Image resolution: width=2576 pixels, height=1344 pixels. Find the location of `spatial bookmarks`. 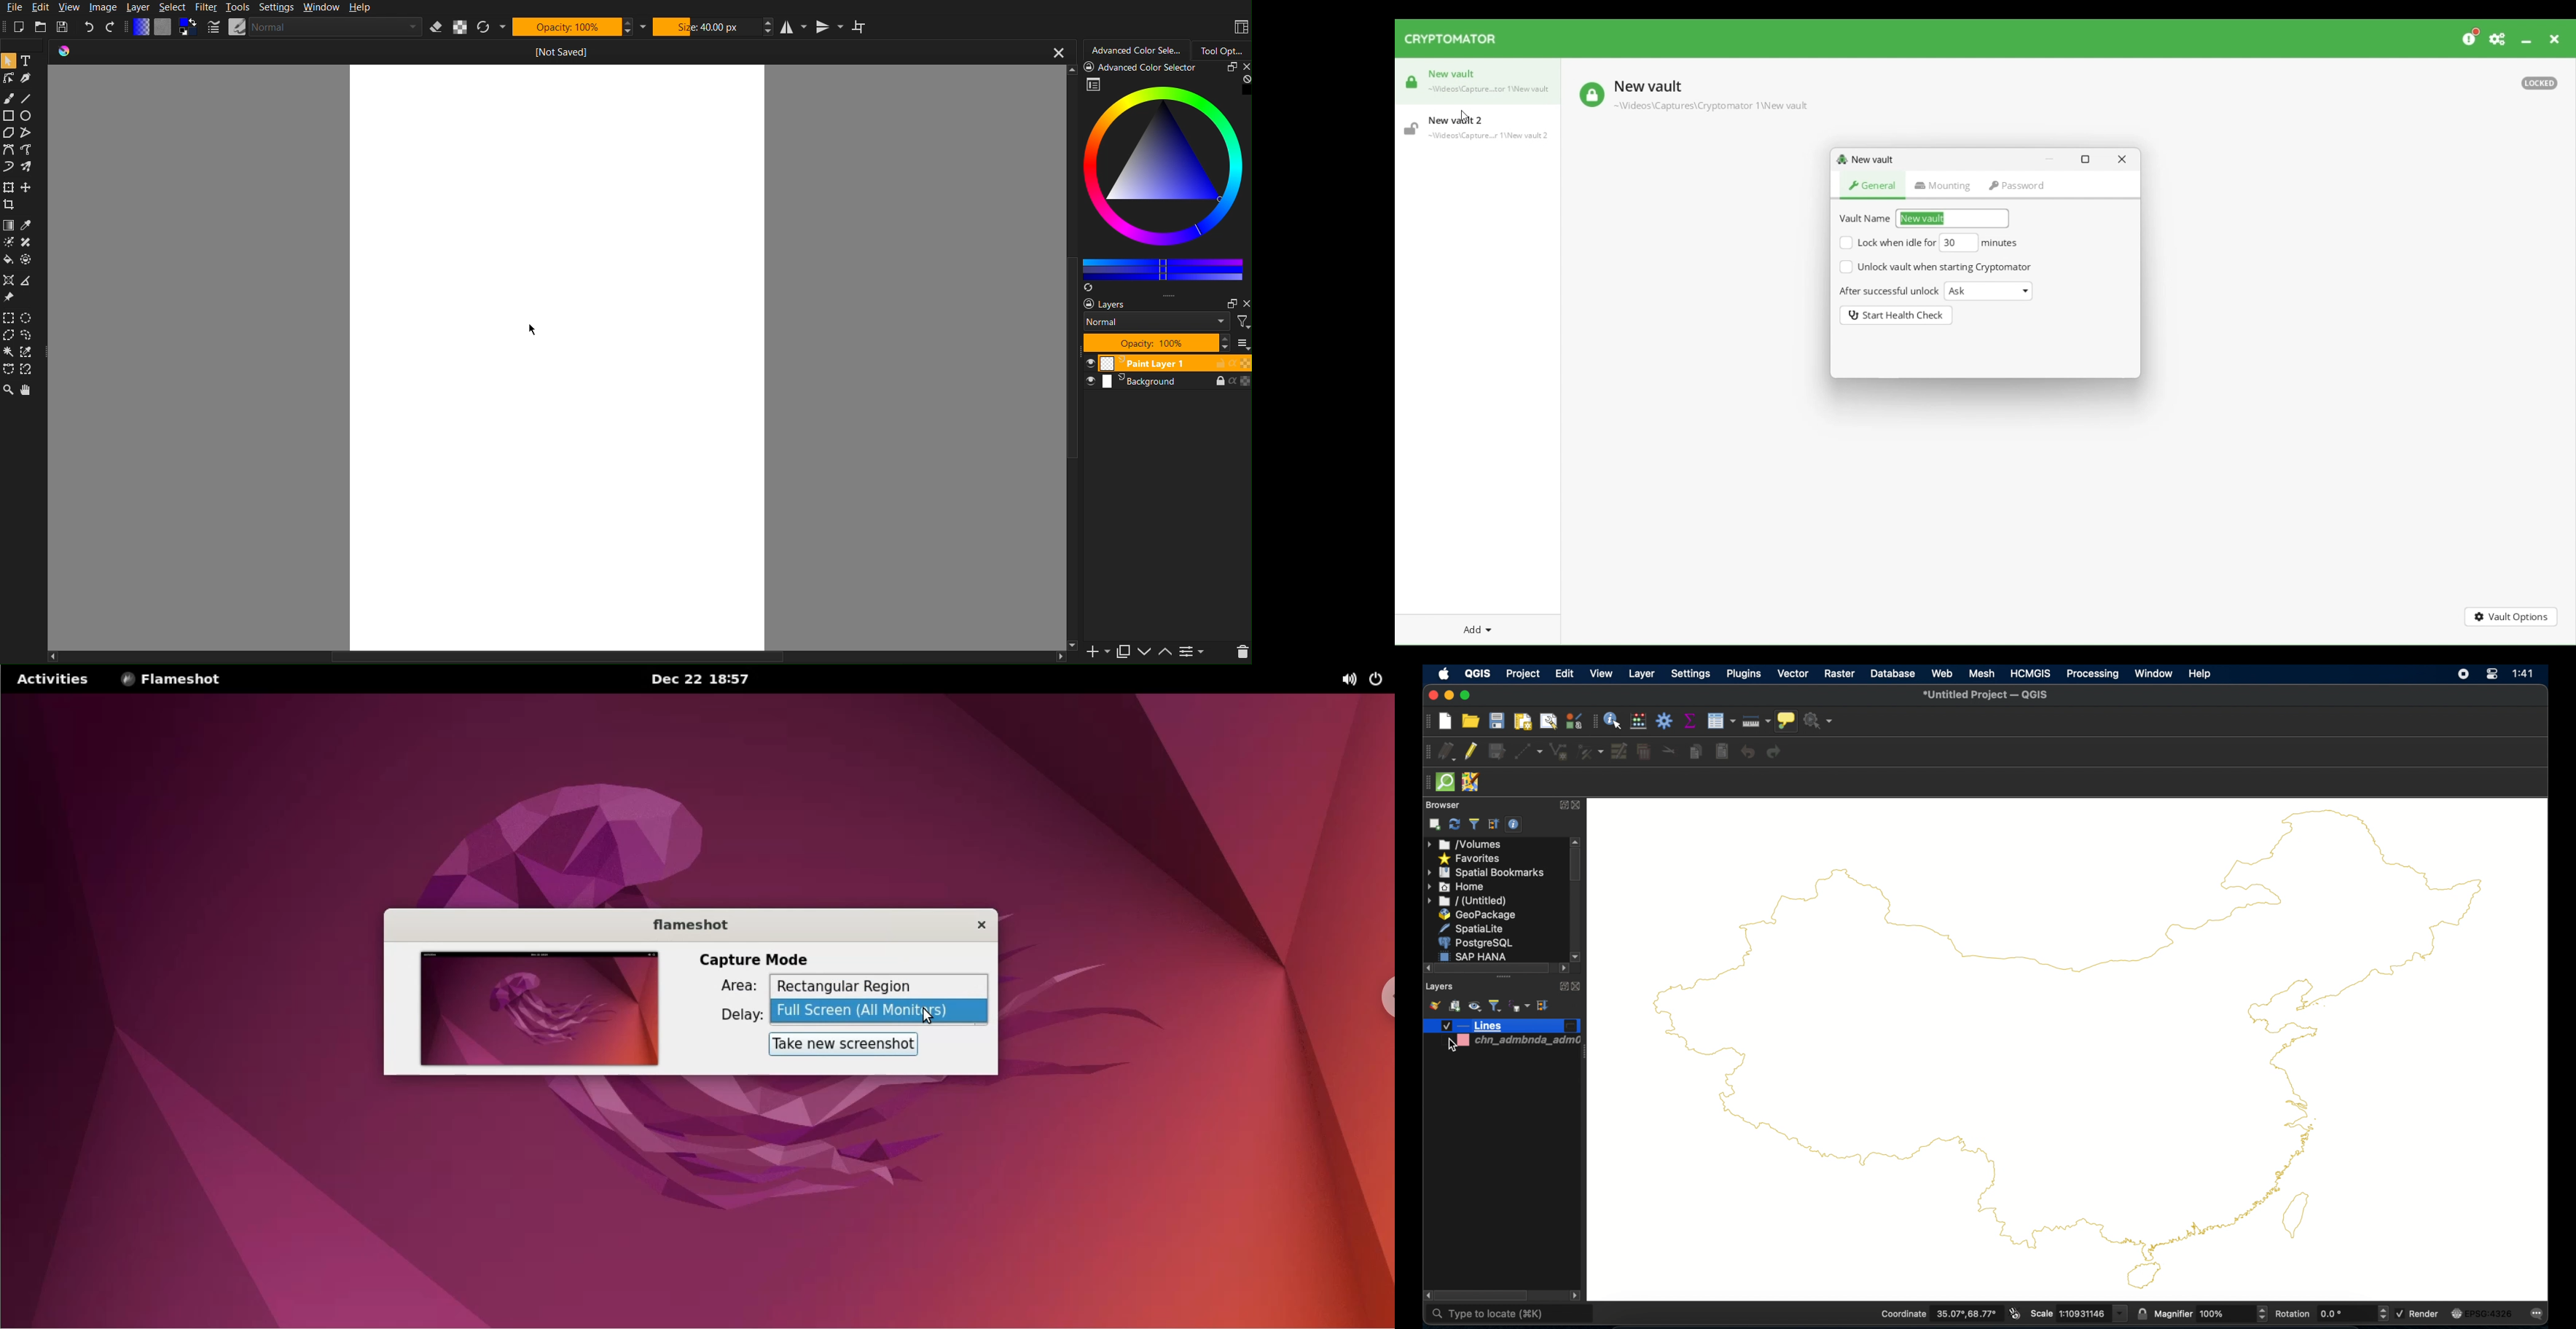

spatial bookmarks is located at coordinates (1486, 873).